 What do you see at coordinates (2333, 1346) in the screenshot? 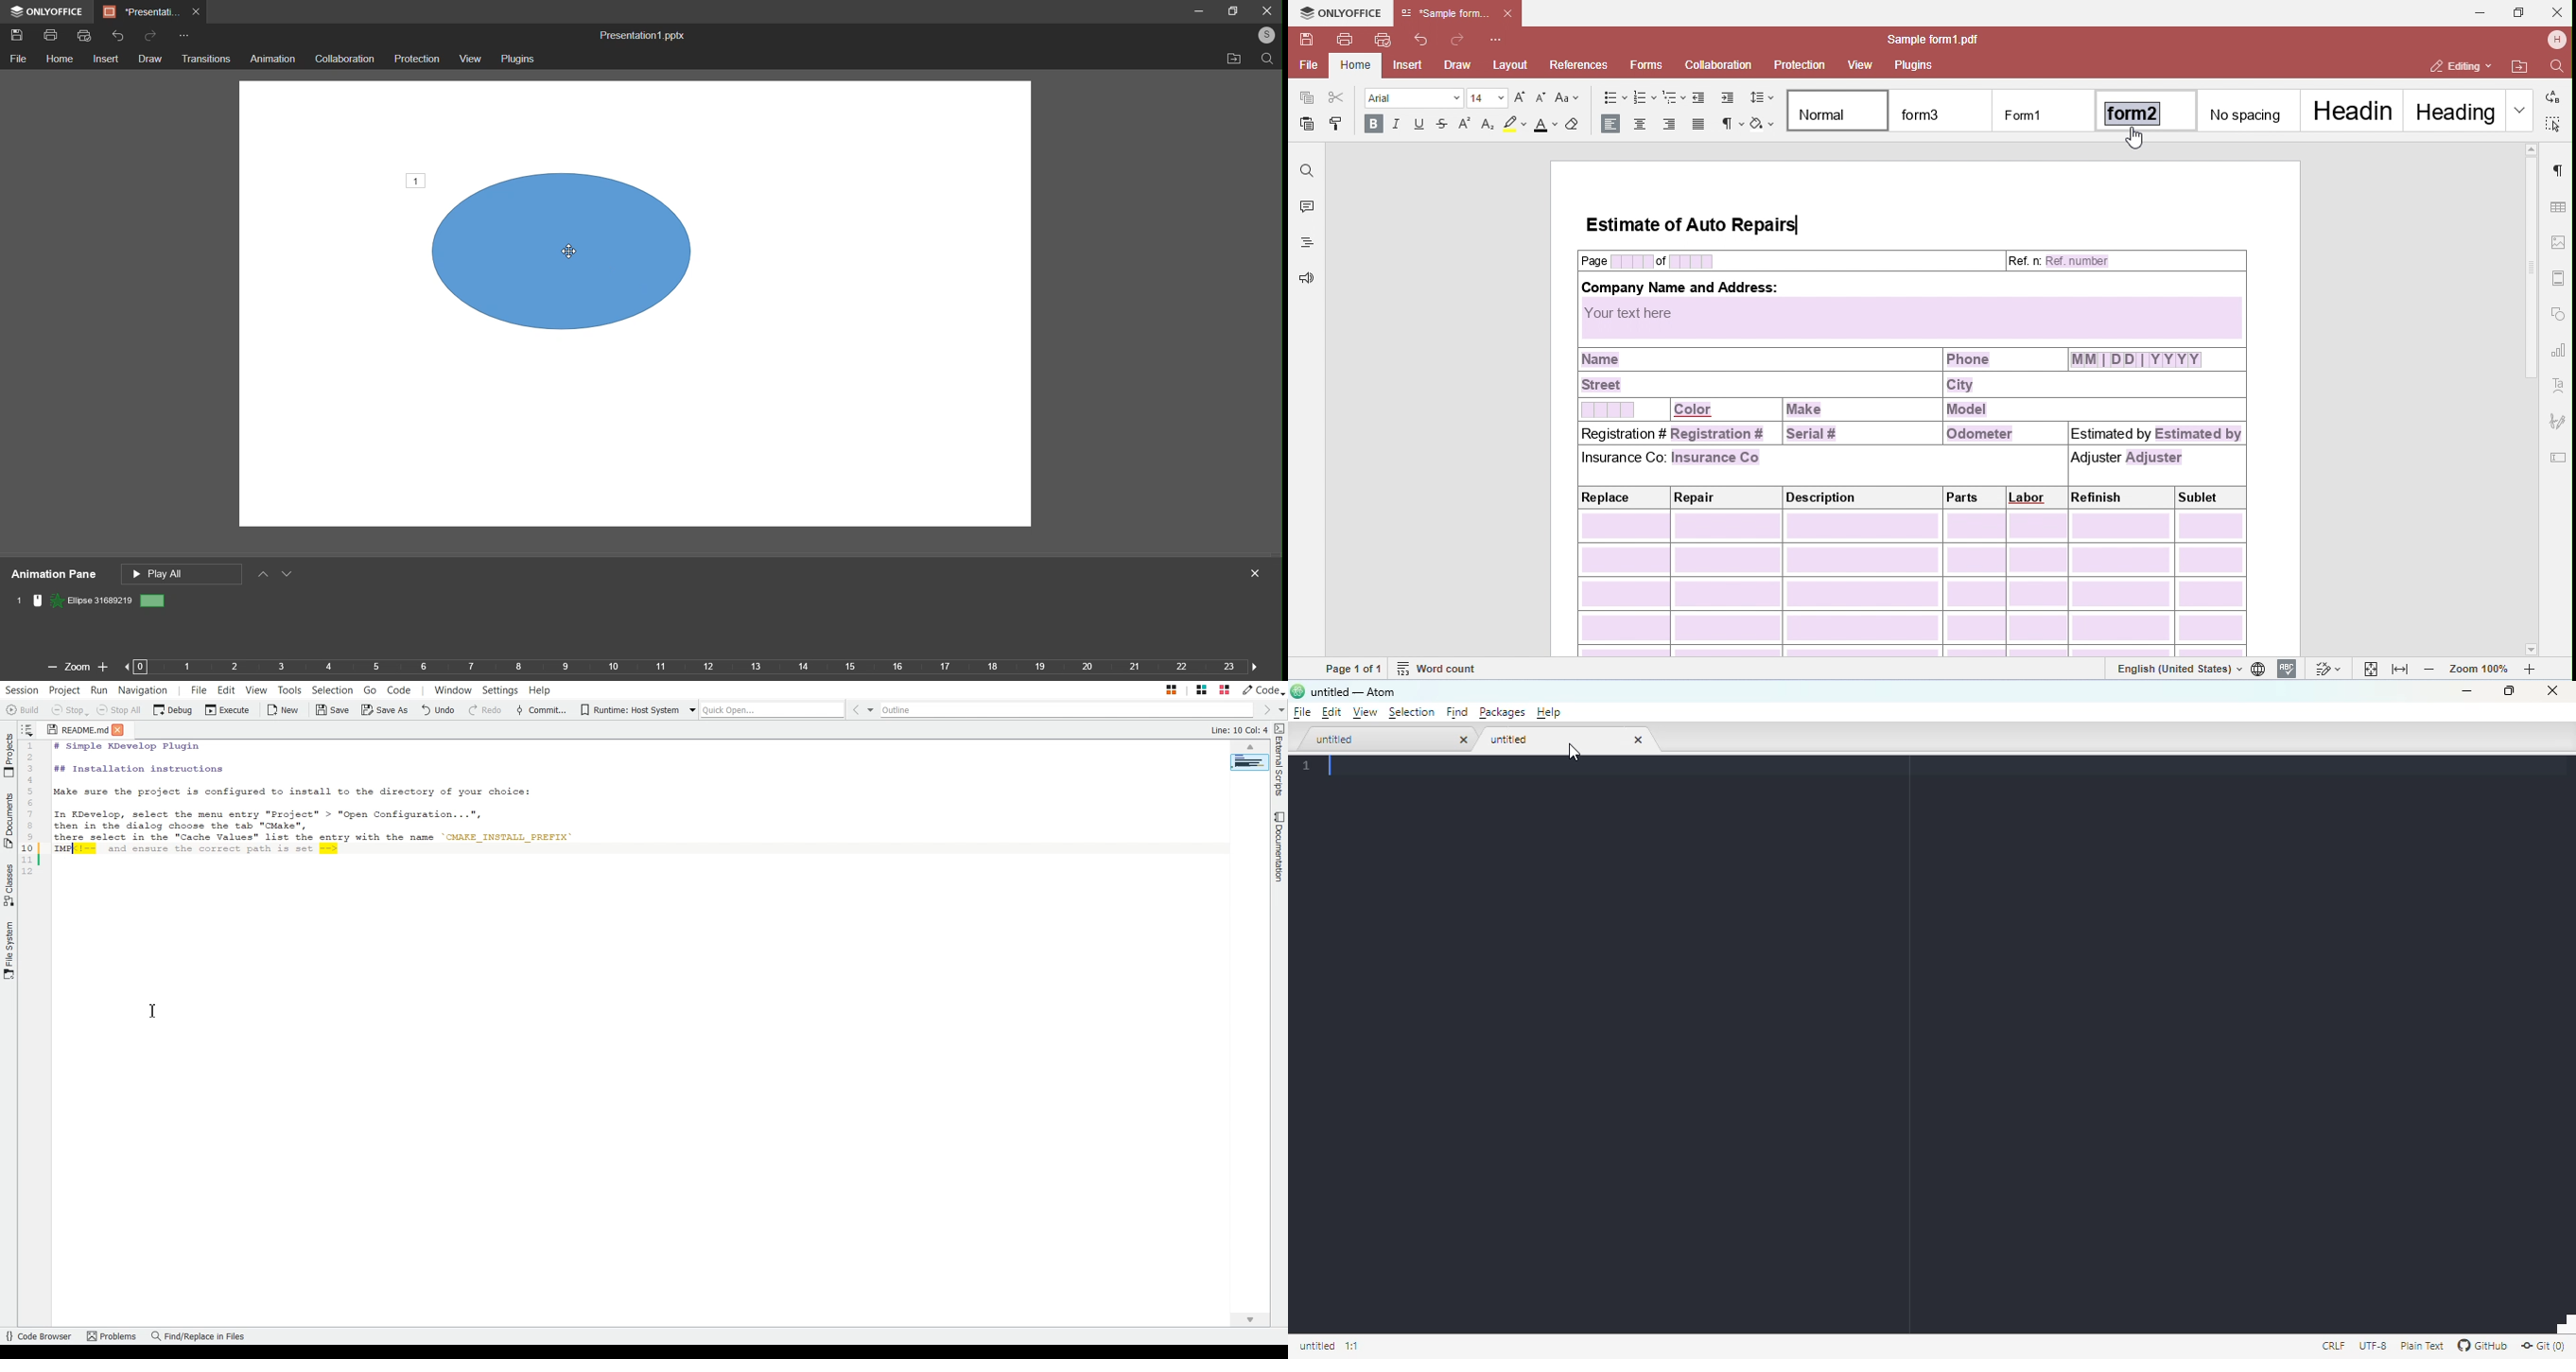
I see `CRLF` at bounding box center [2333, 1346].